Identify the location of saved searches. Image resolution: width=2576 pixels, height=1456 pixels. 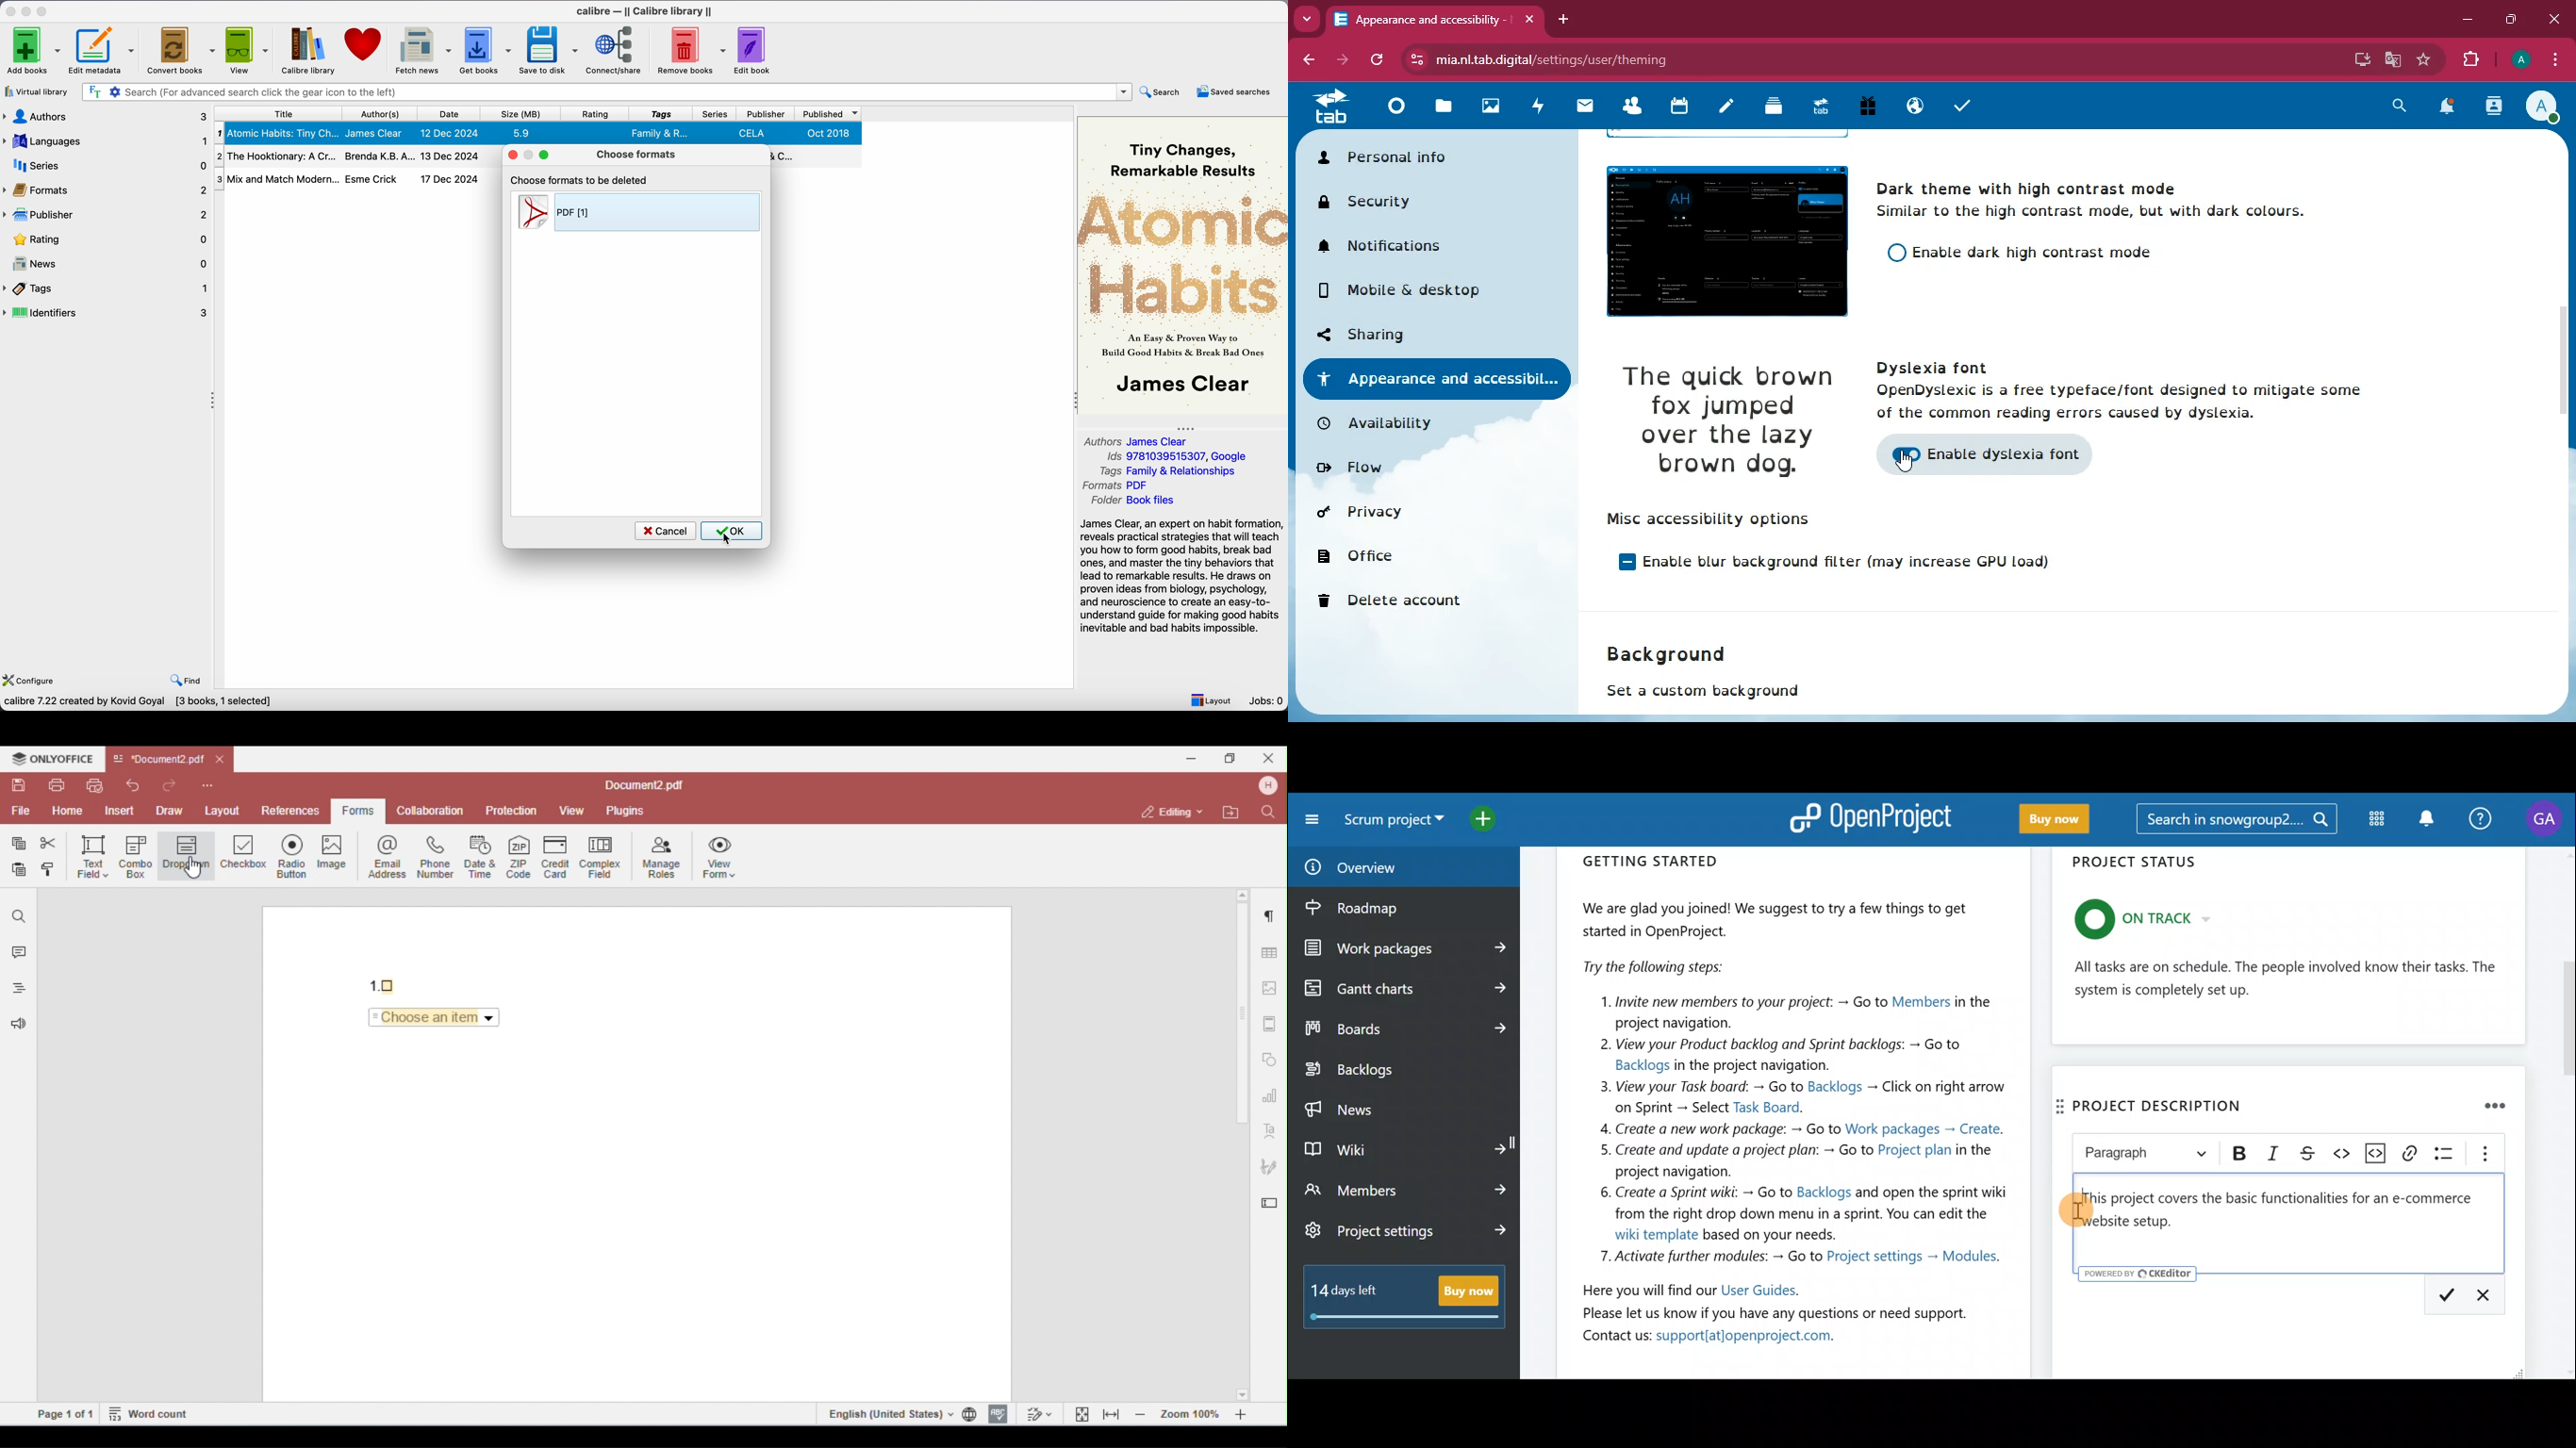
(1233, 92).